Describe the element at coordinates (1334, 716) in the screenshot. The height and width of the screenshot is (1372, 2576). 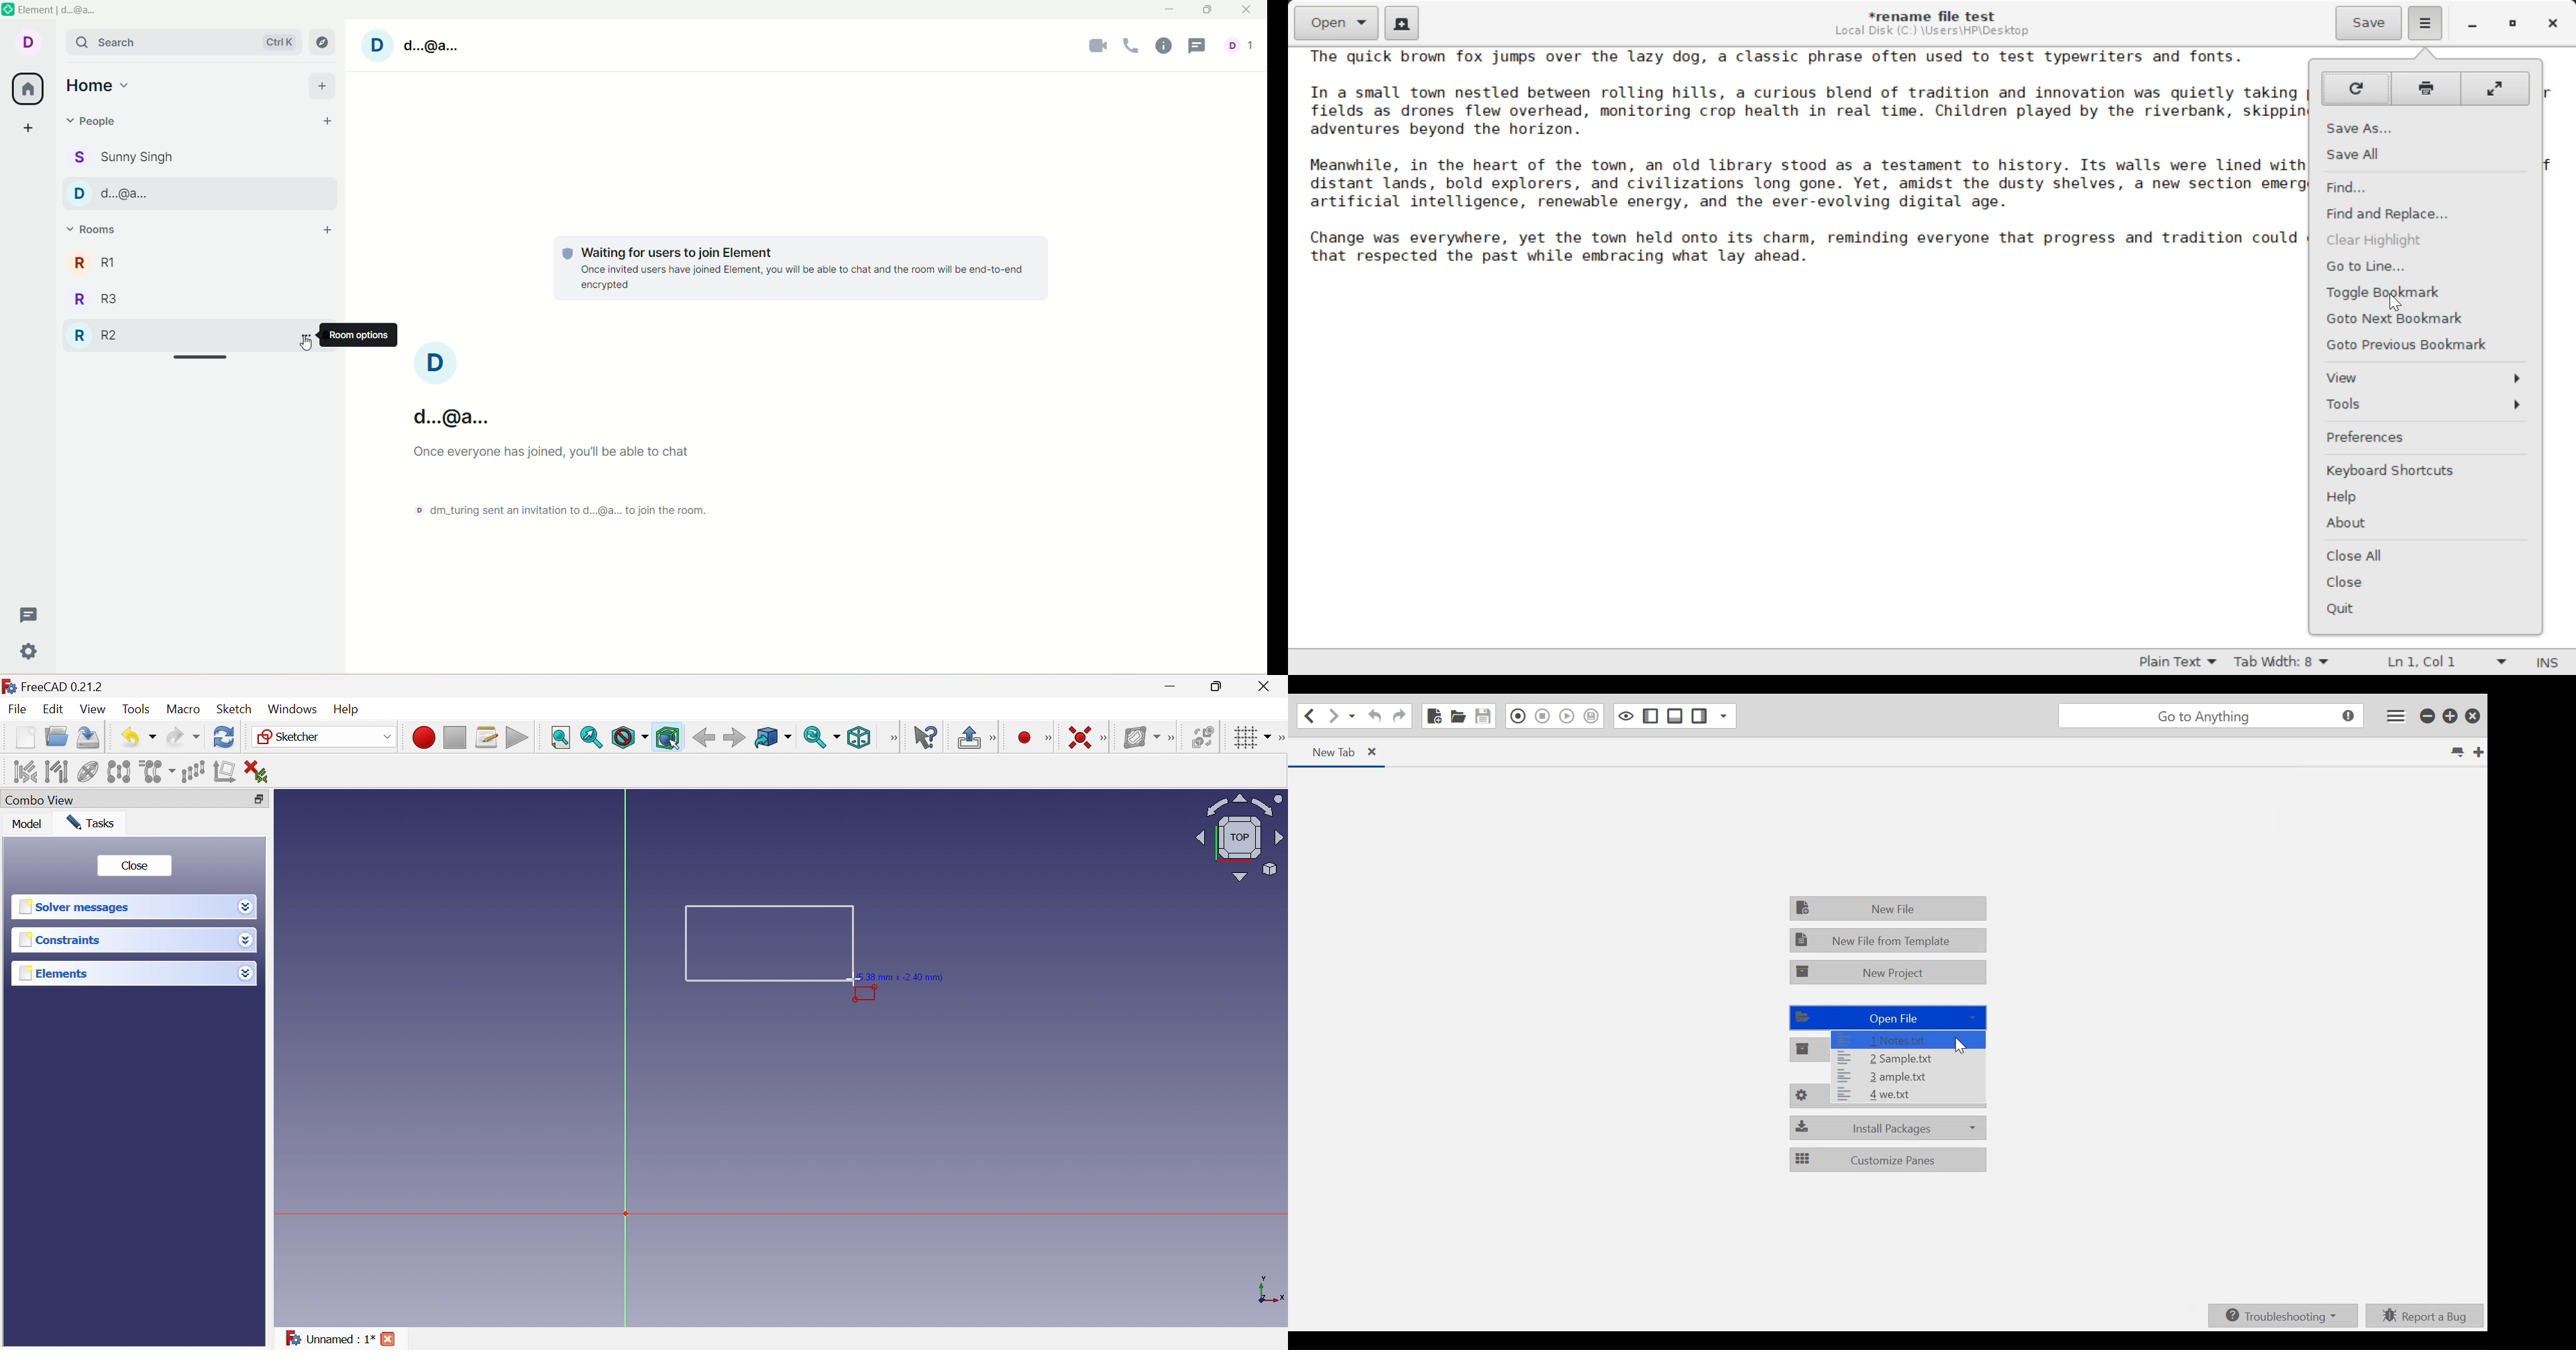
I see `Go forward one location` at that location.